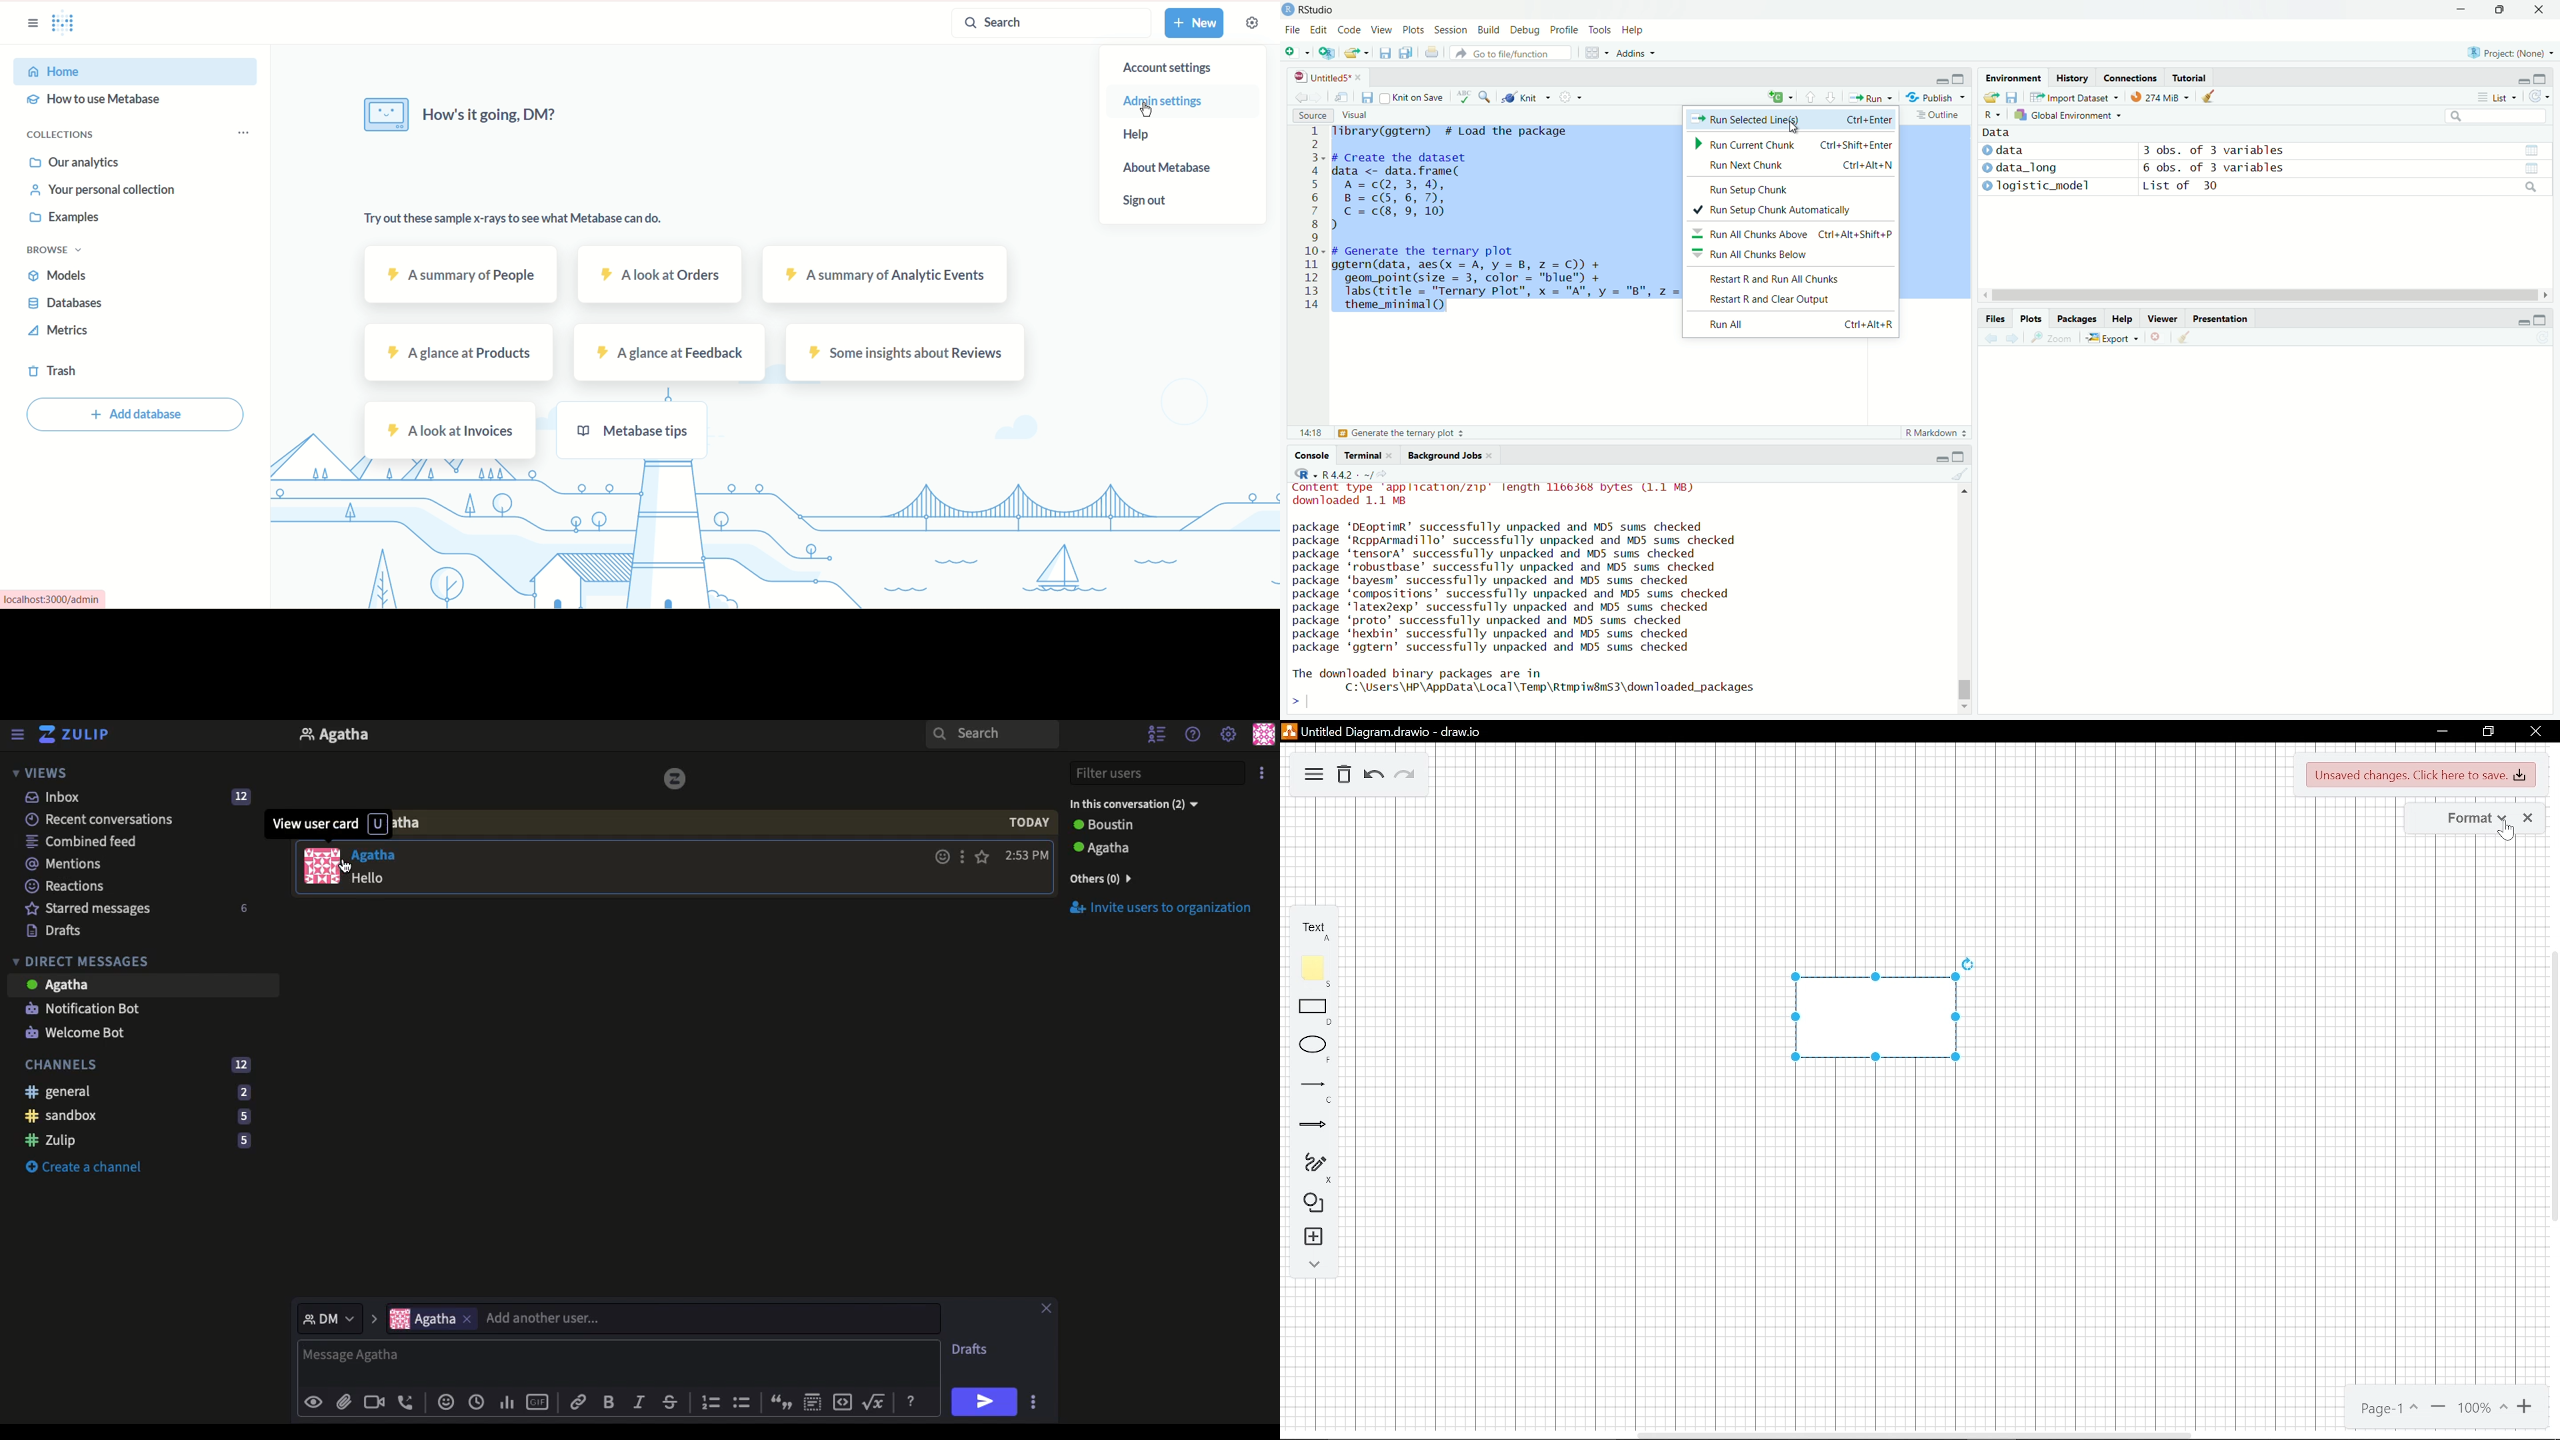 Image resolution: width=2576 pixels, height=1456 pixels. Describe the element at coordinates (330, 1318) in the screenshot. I see `DM` at that location.